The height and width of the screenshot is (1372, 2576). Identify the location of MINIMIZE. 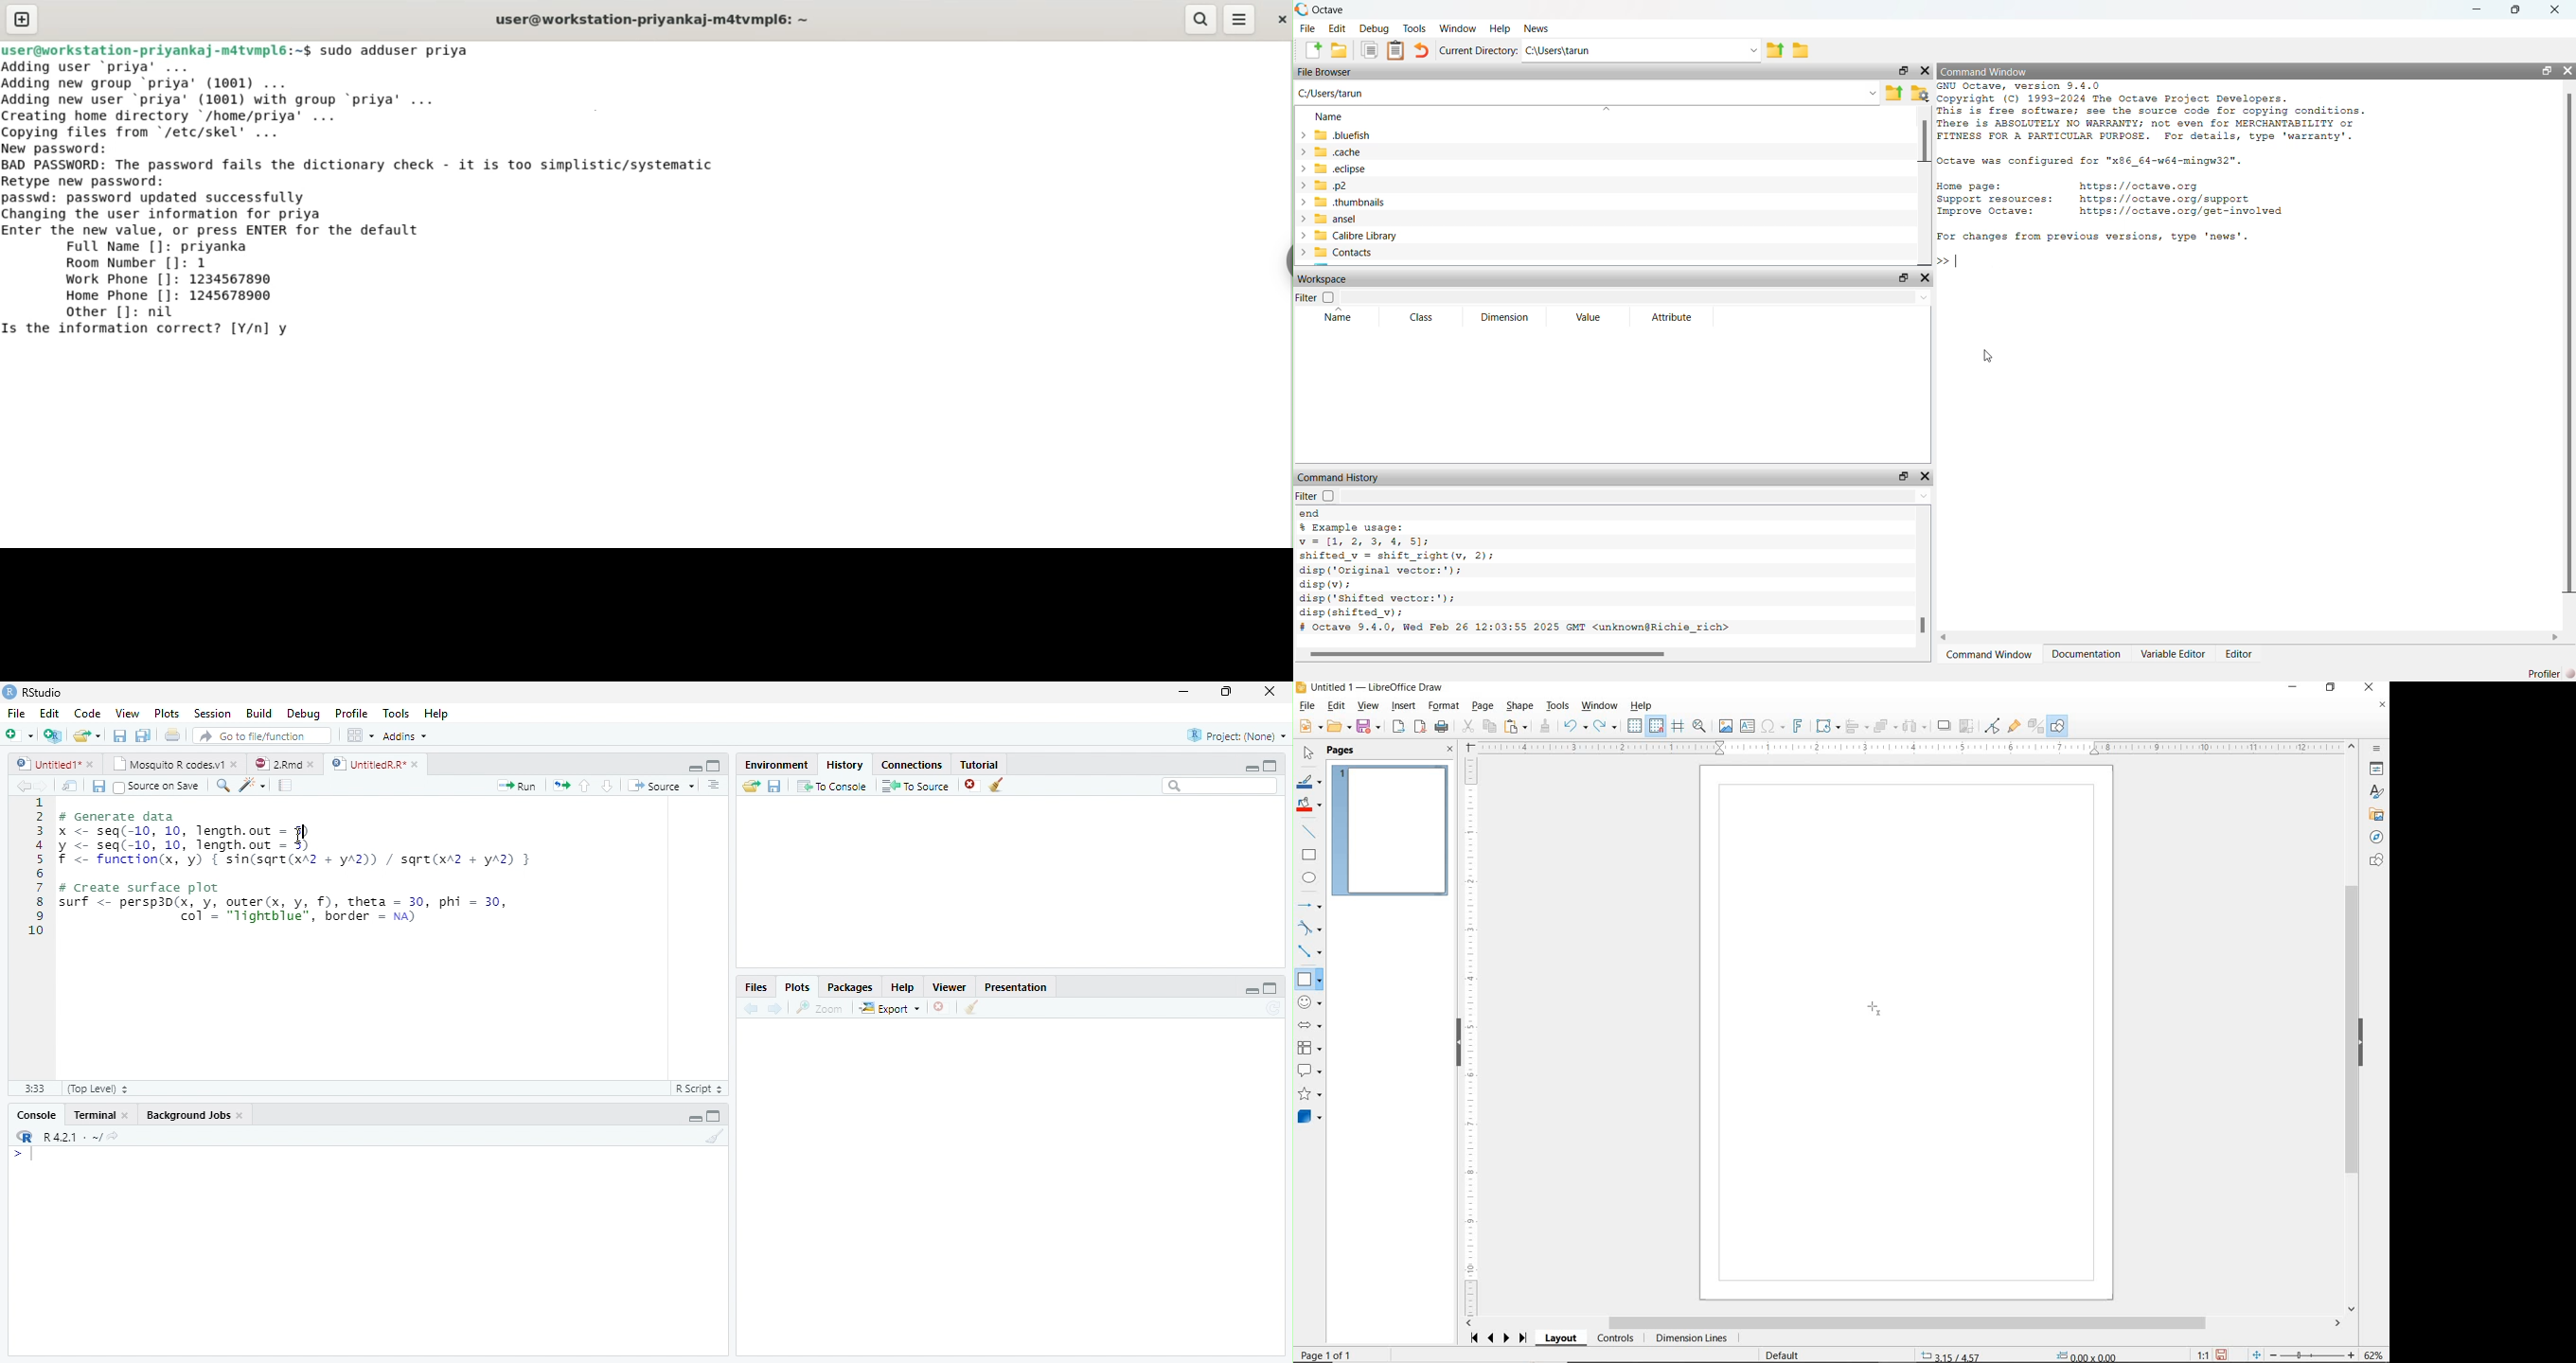
(2297, 688).